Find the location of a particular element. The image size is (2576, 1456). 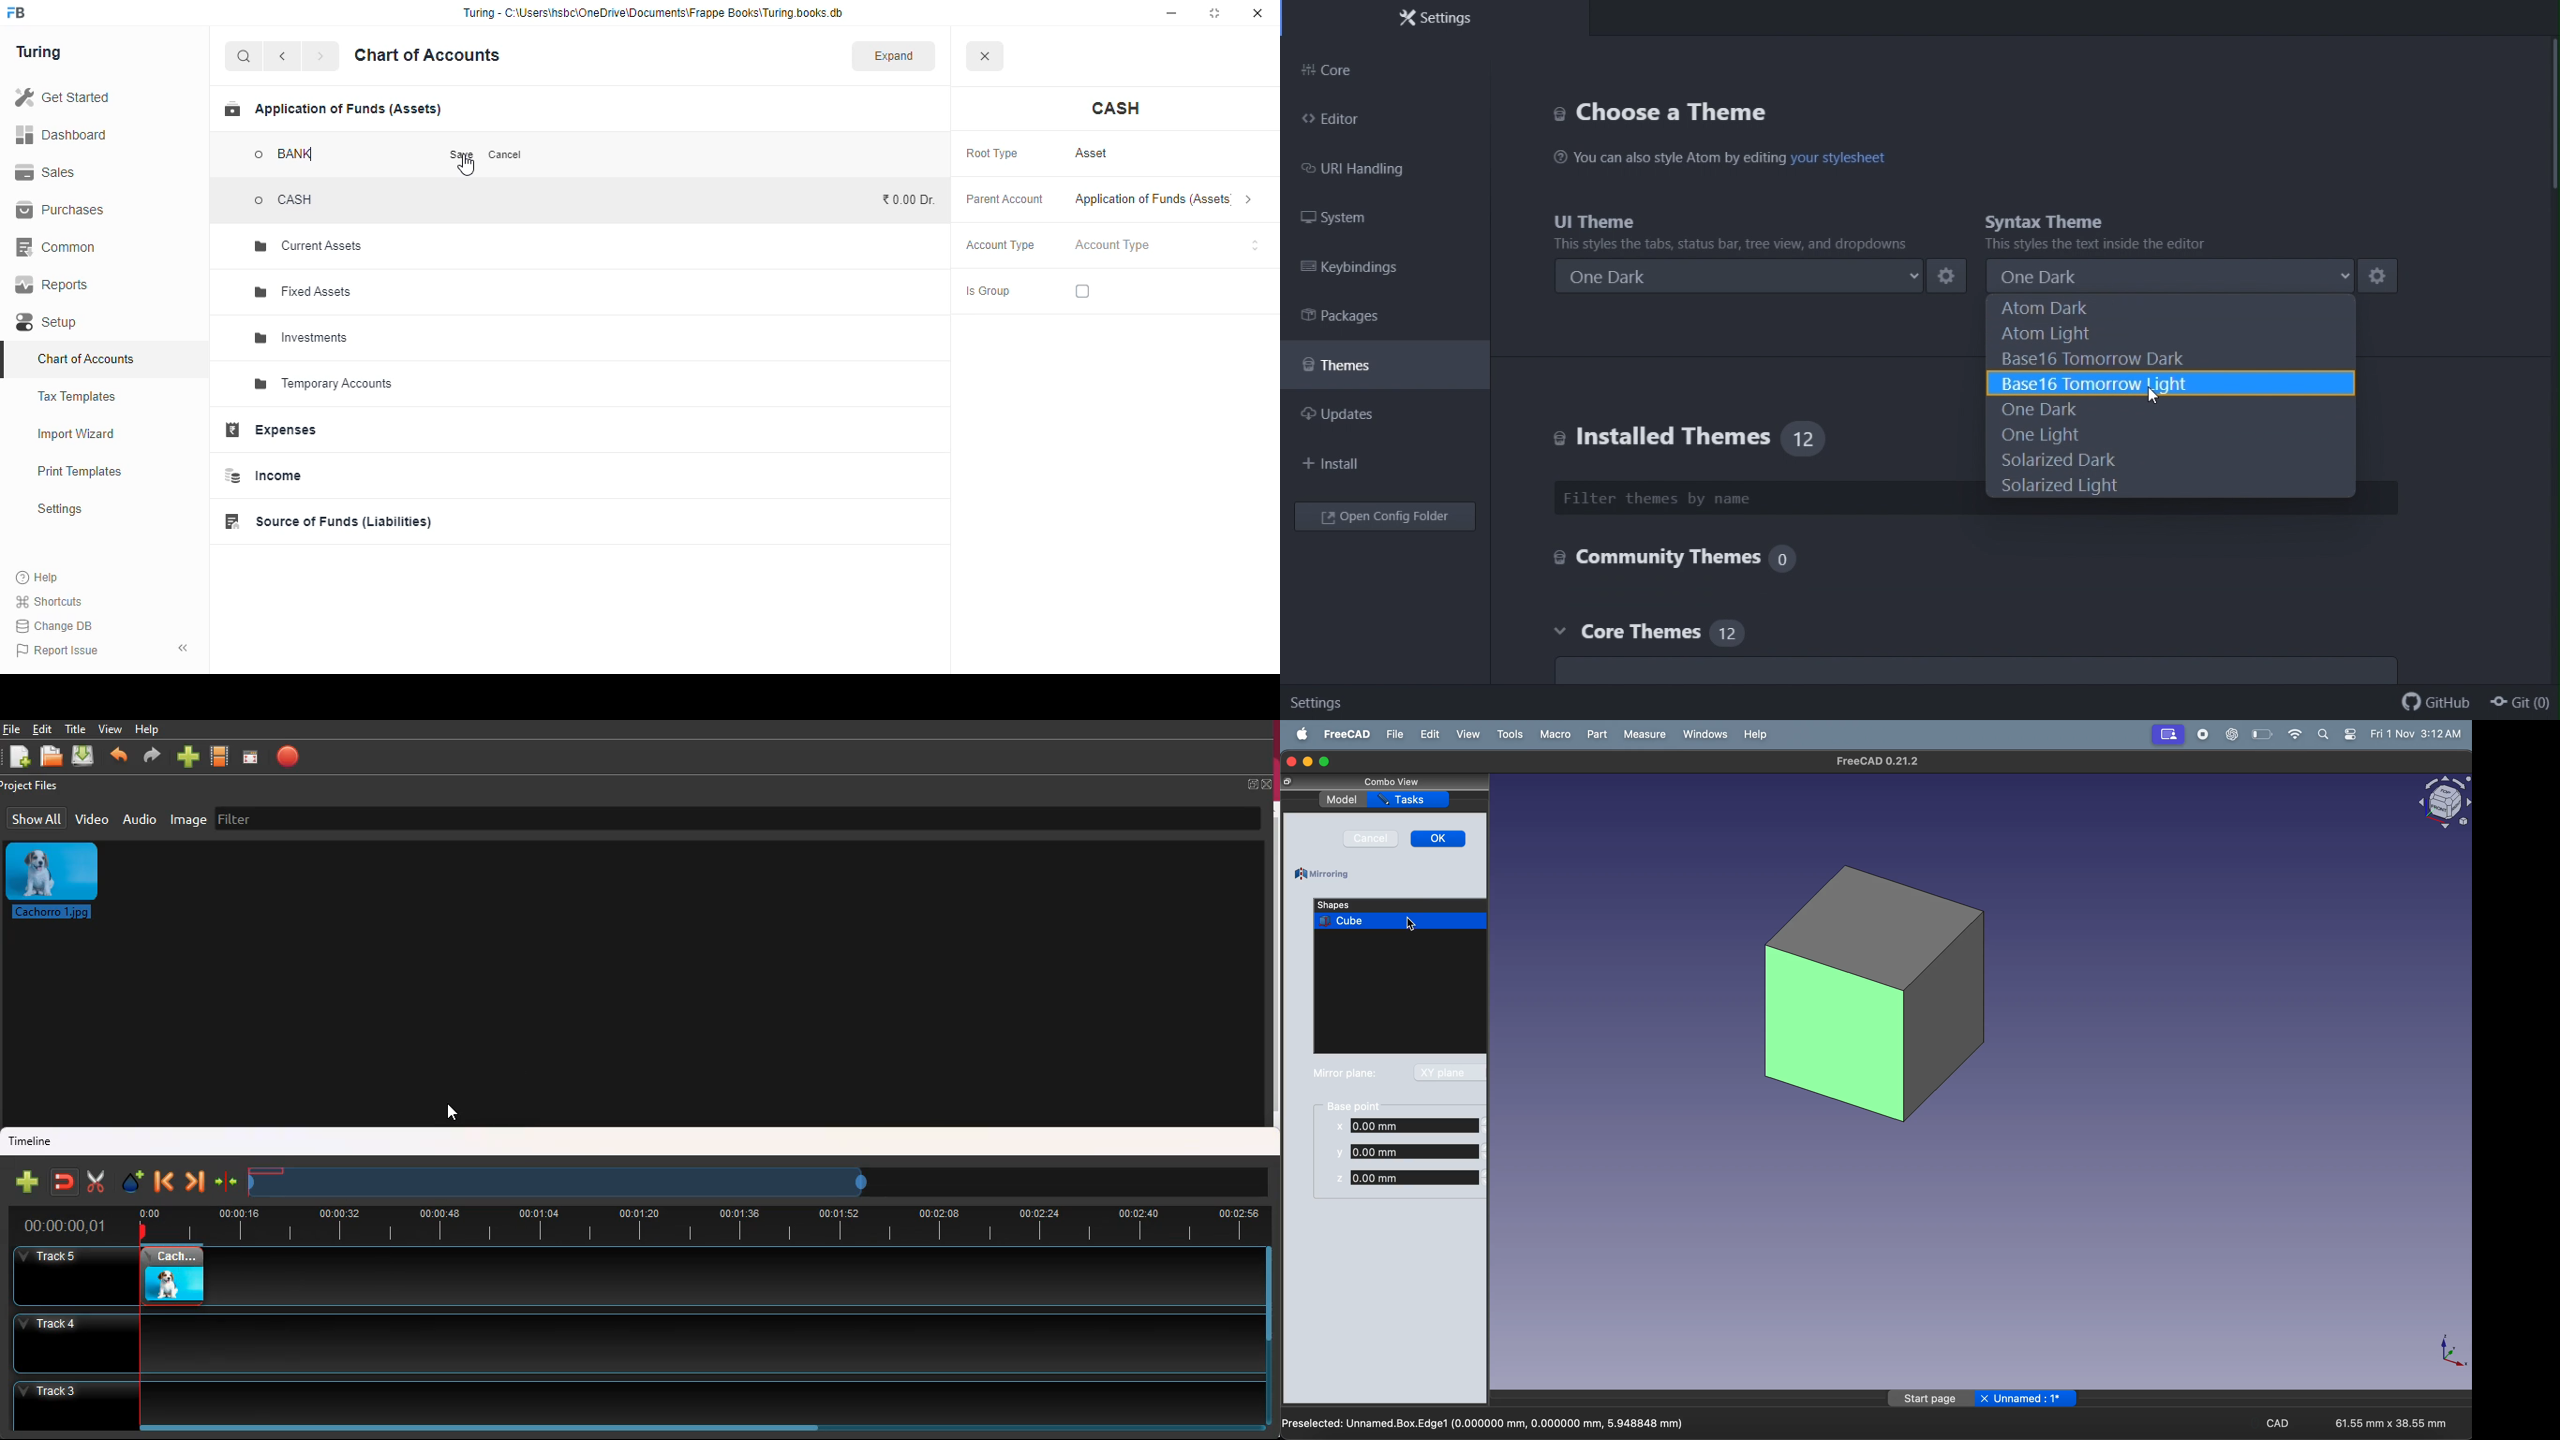

 is located at coordinates (1341, 465).